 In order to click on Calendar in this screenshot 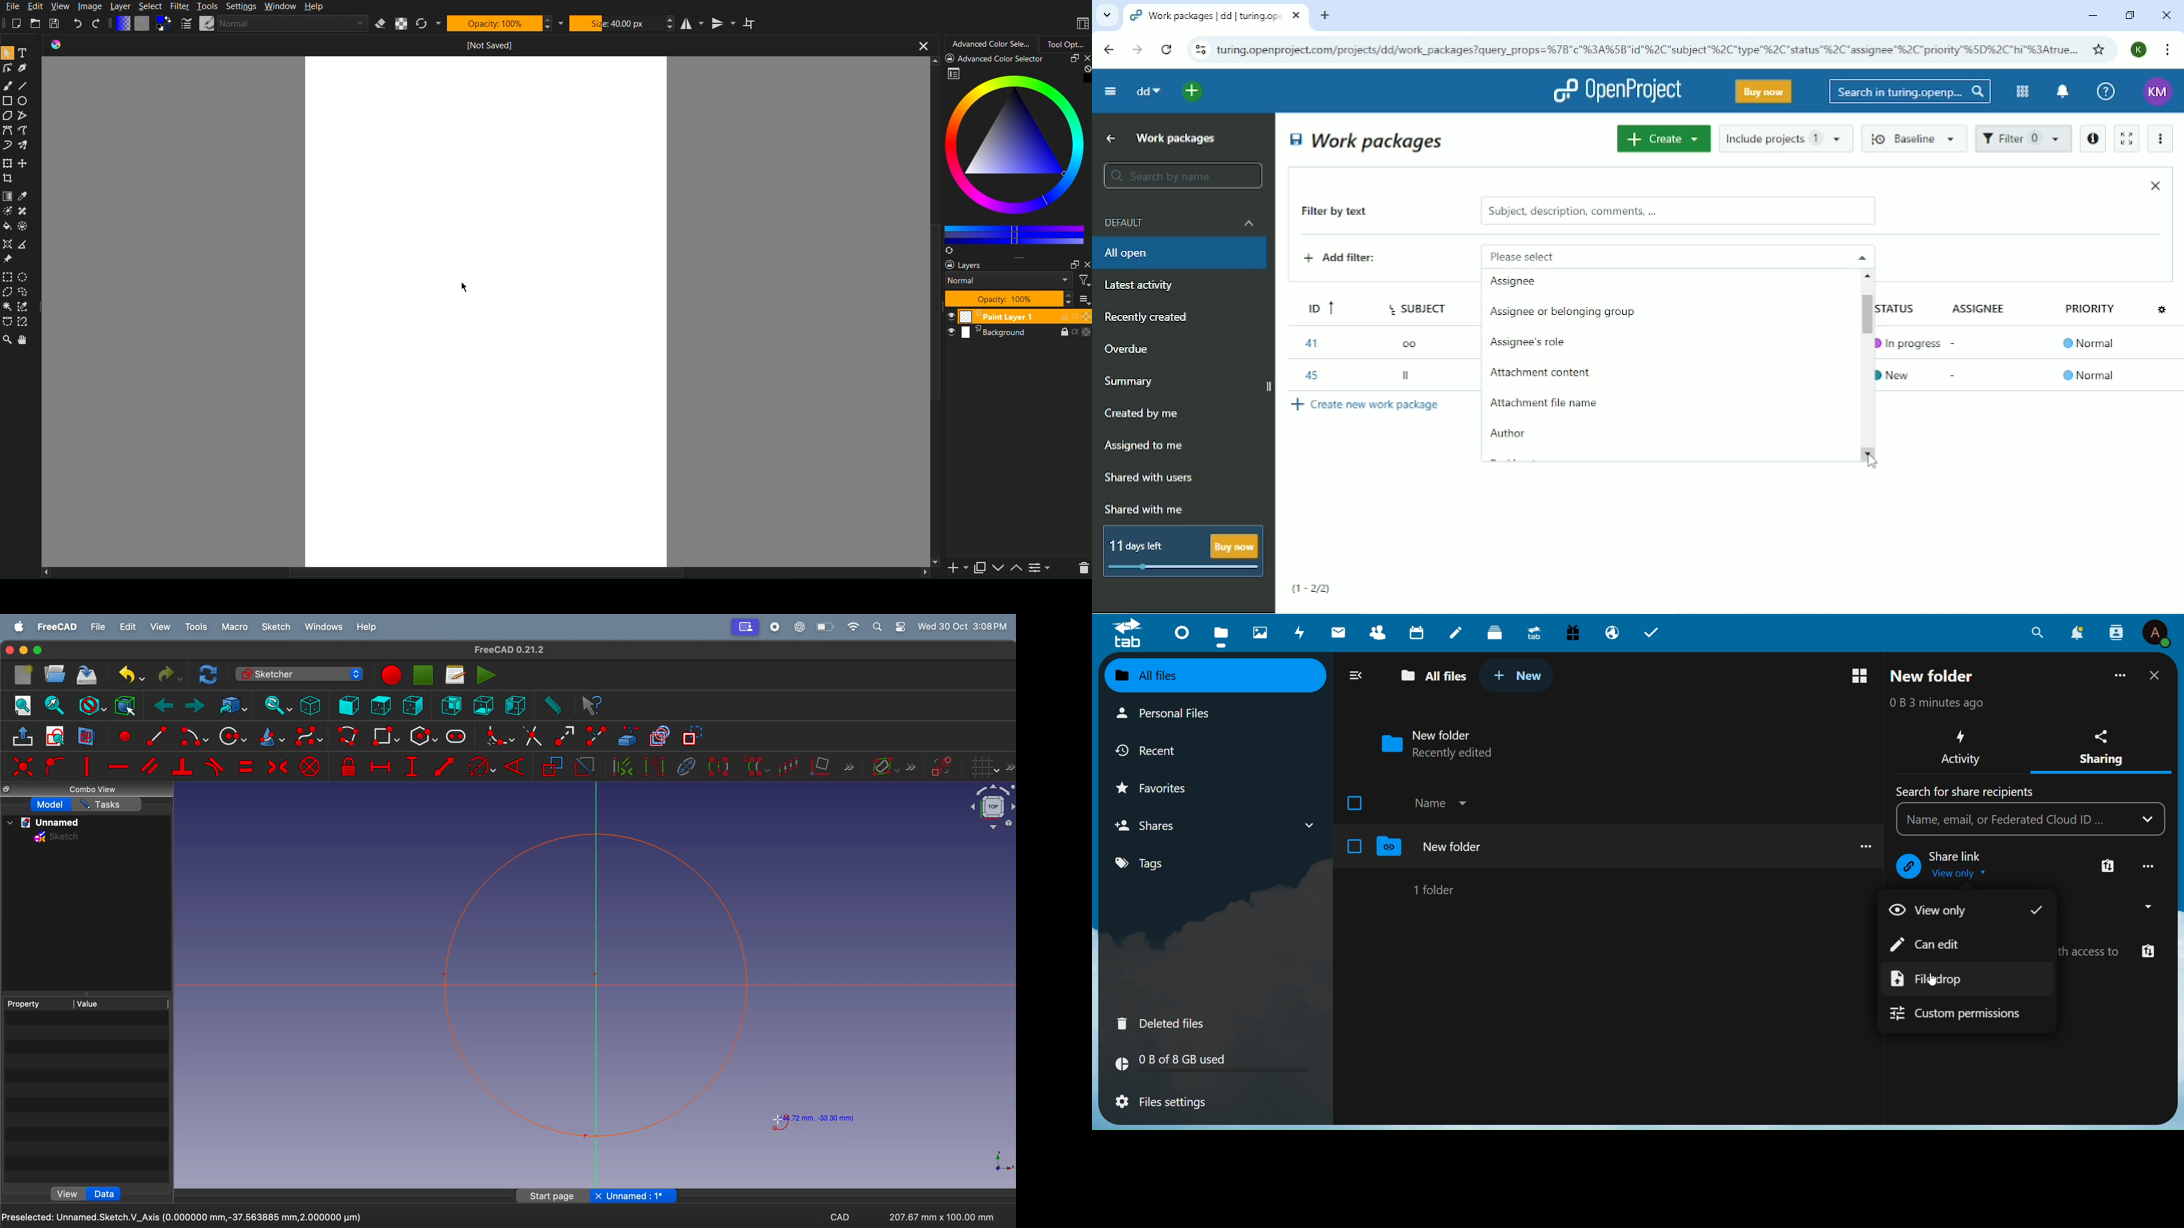, I will do `click(1417, 632)`.